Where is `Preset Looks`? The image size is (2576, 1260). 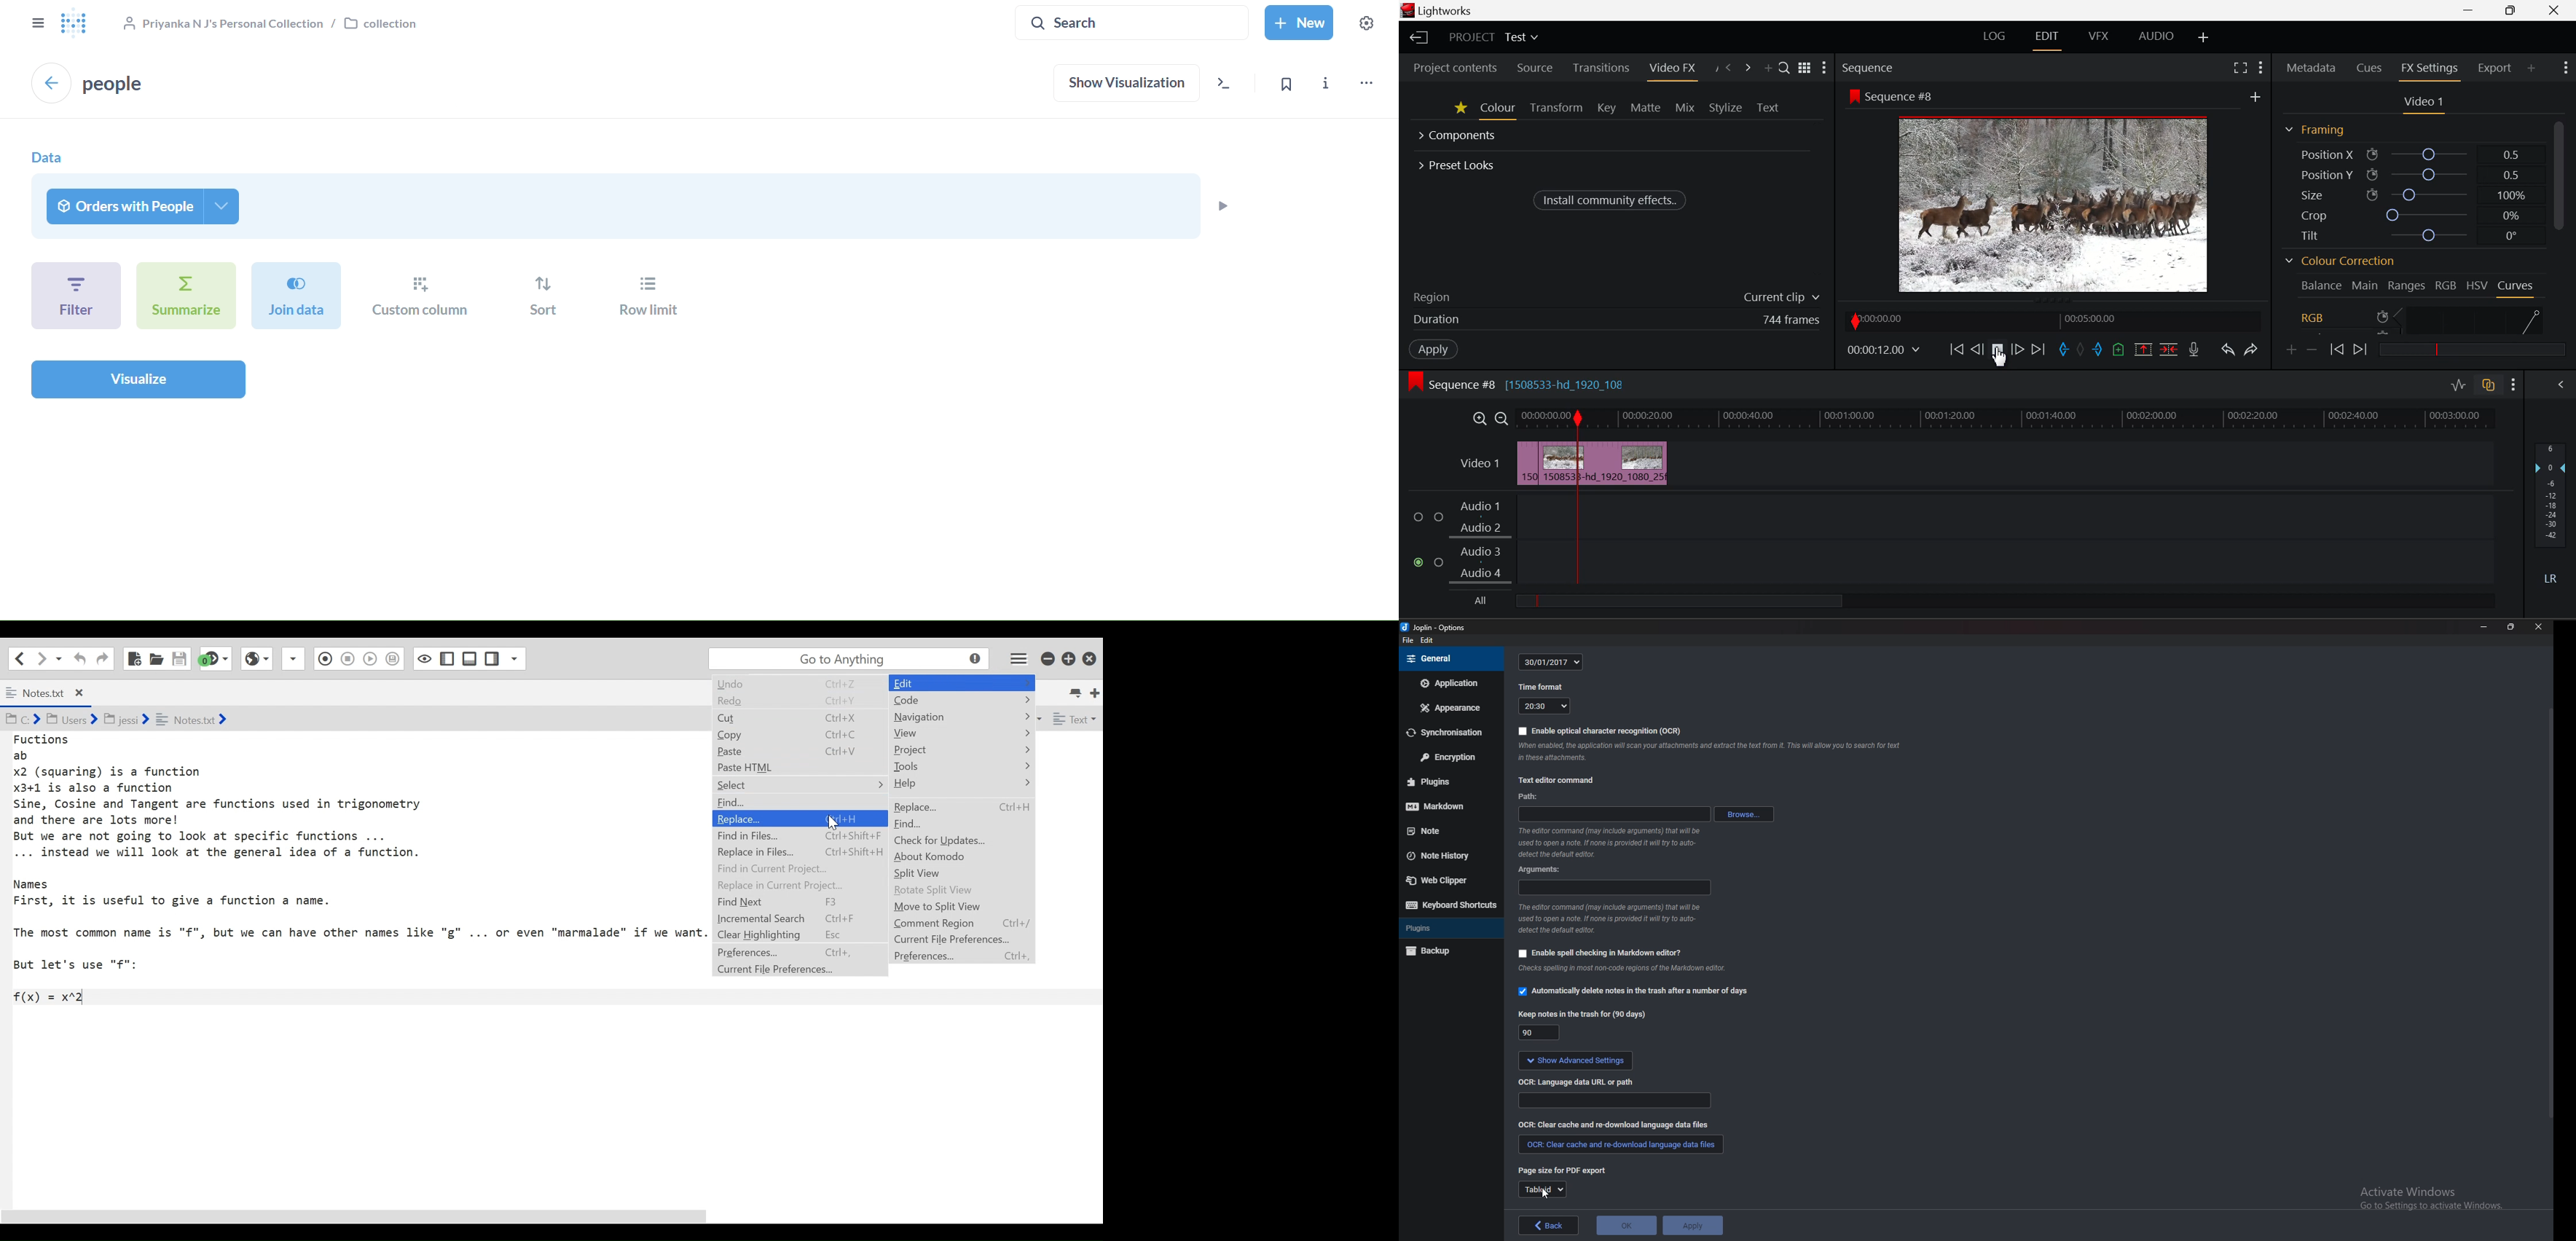 Preset Looks is located at coordinates (1458, 164).